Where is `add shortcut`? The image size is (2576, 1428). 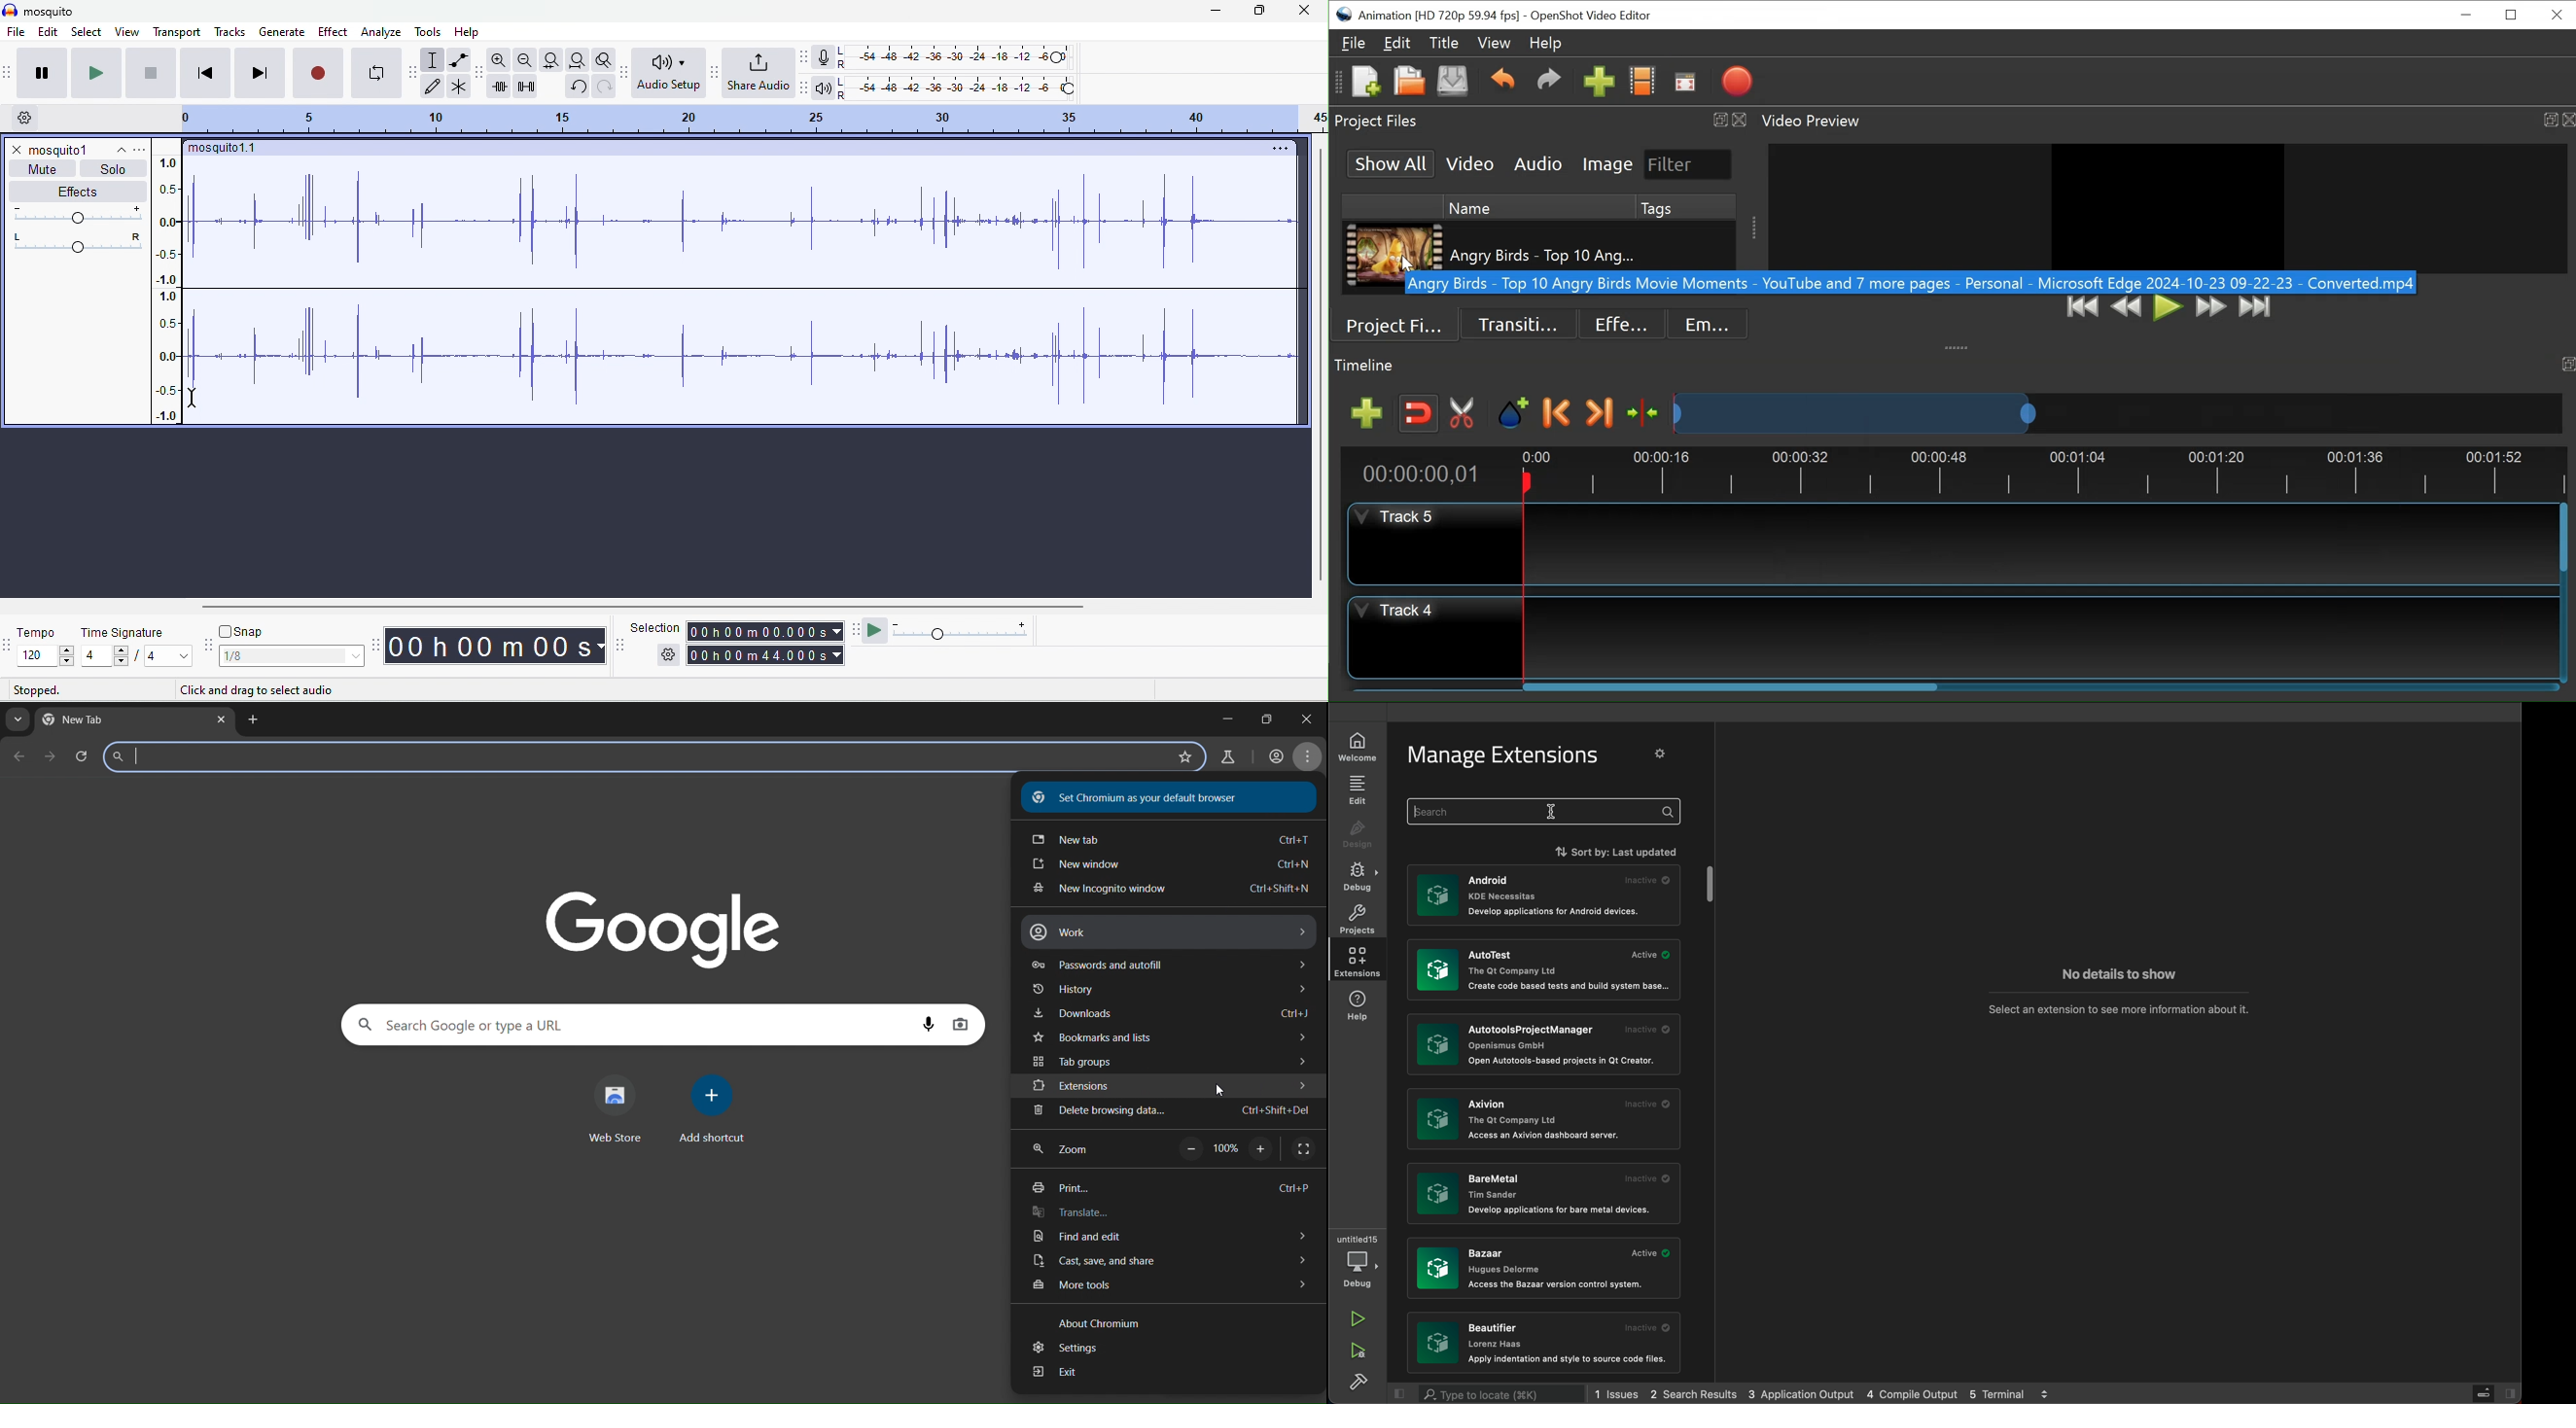
add shortcut is located at coordinates (717, 1112).